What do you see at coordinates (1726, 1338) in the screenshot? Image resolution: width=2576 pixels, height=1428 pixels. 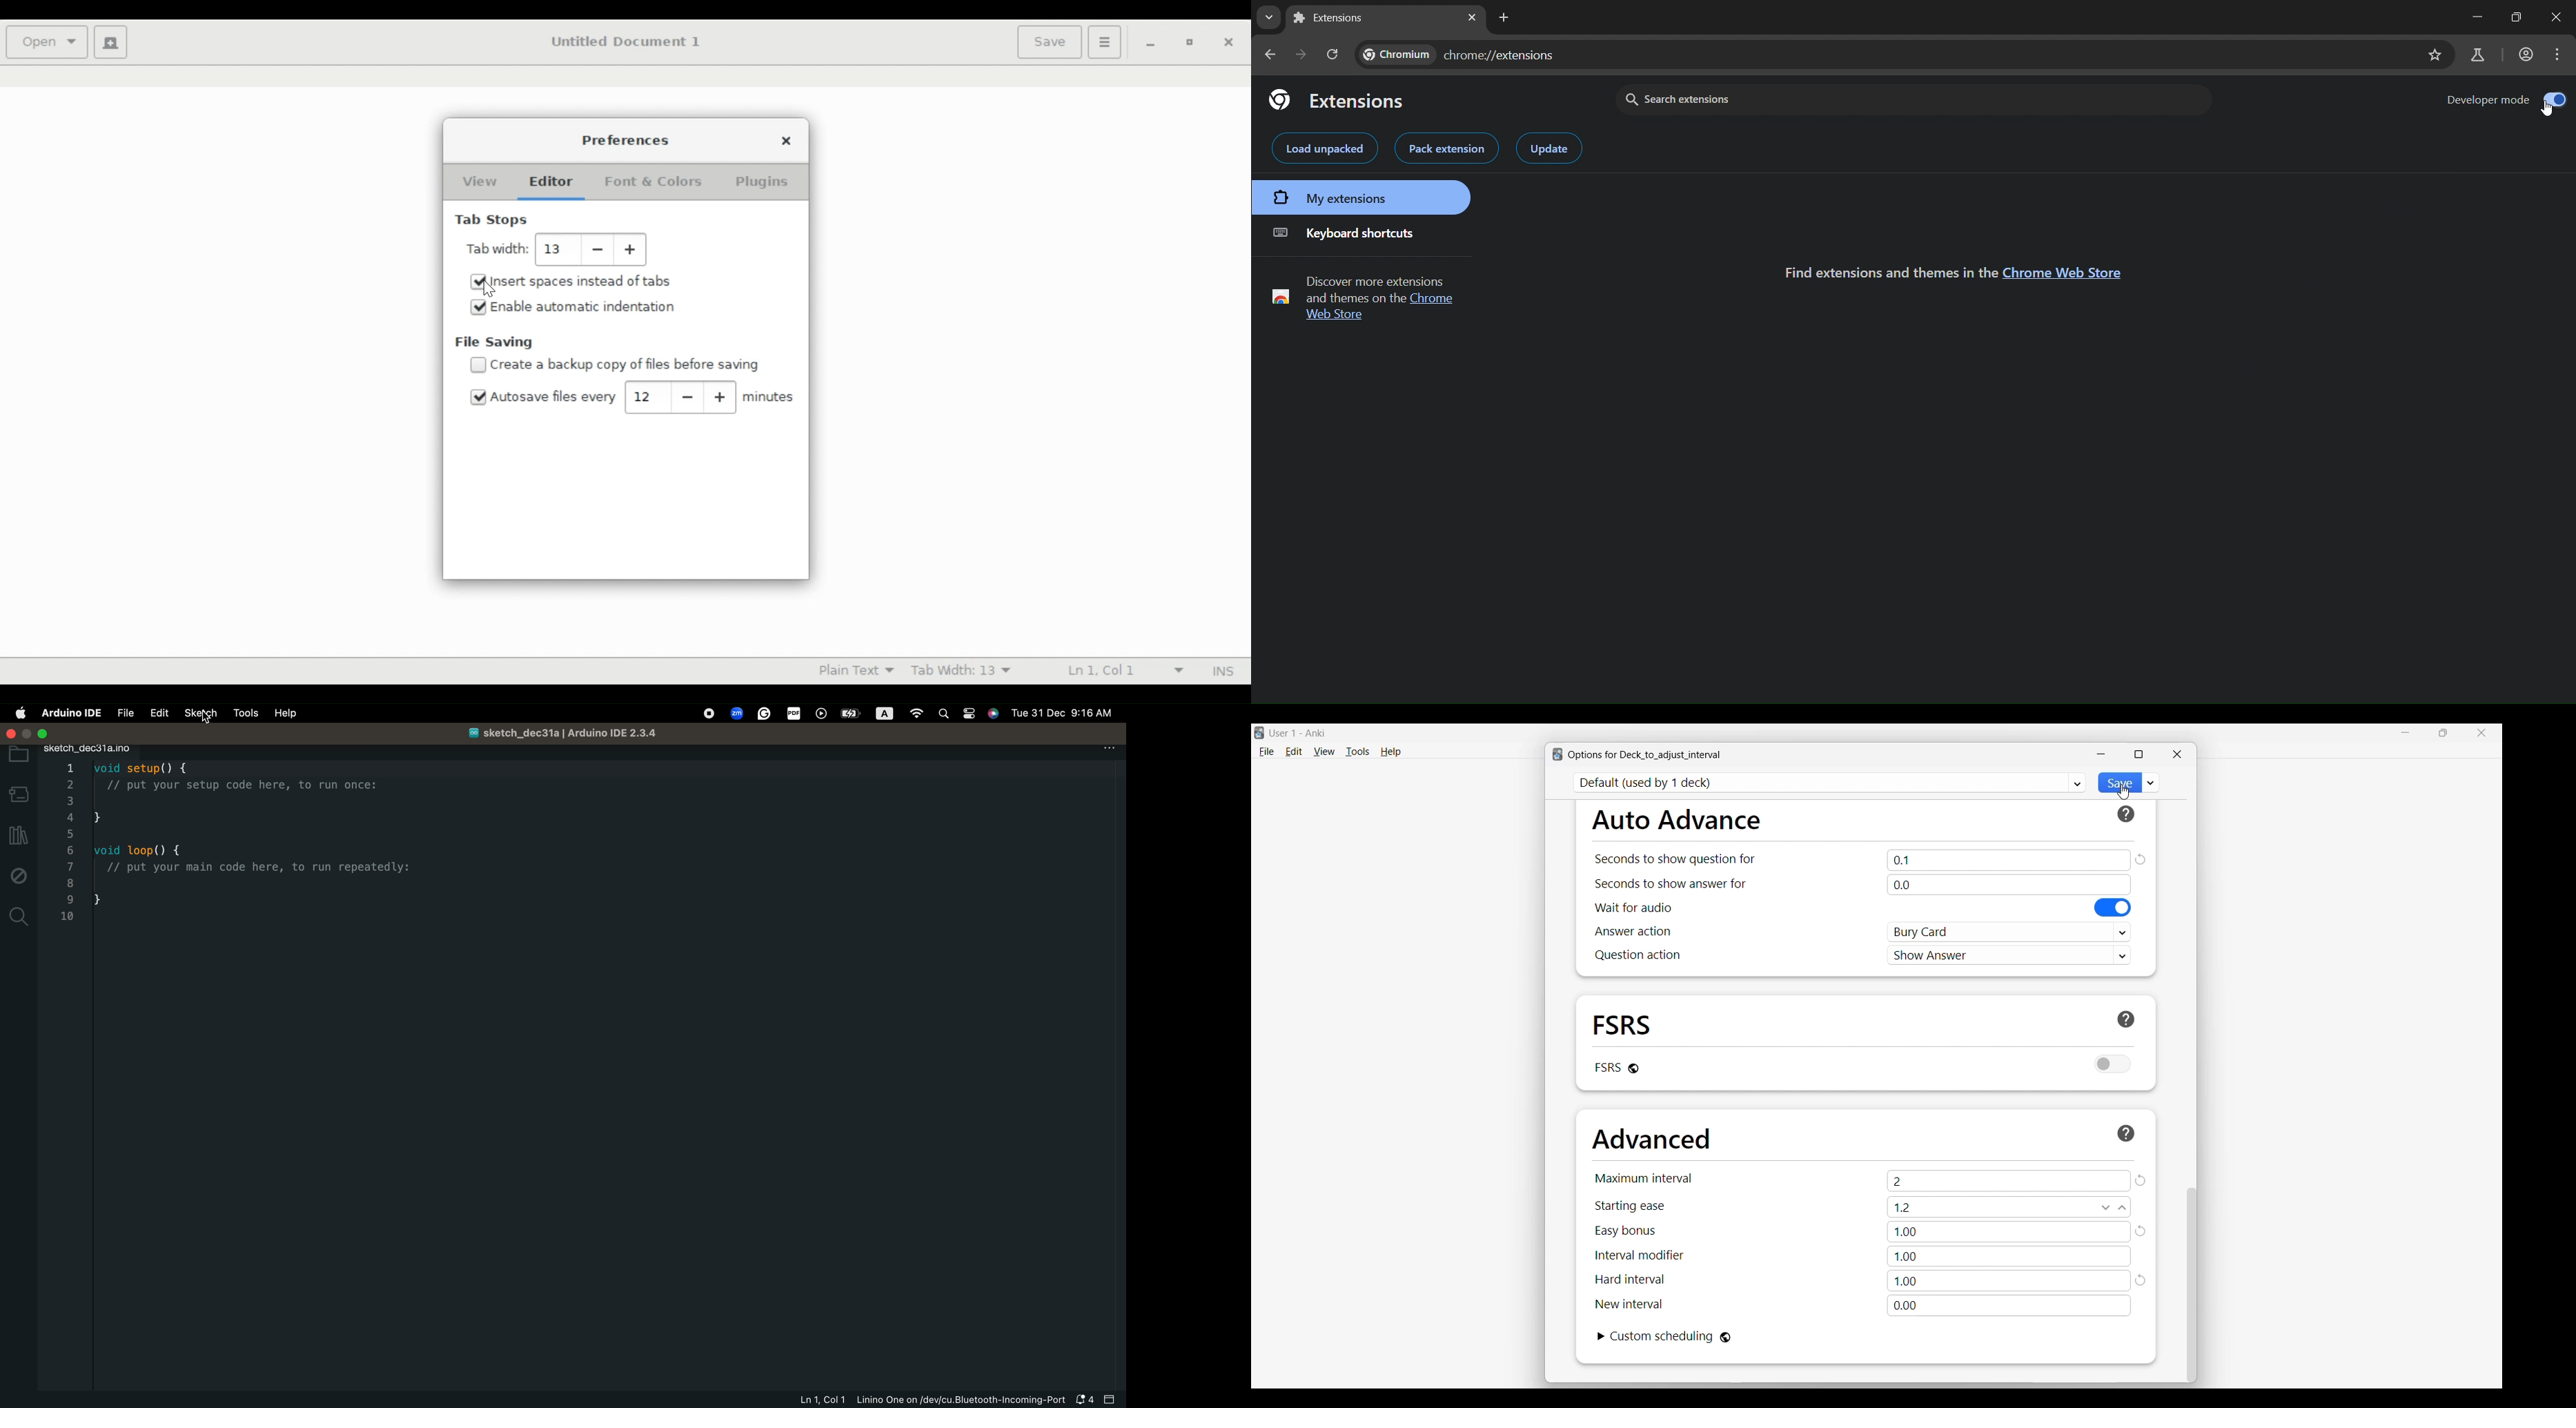 I see `Affects the entire collection` at bounding box center [1726, 1338].